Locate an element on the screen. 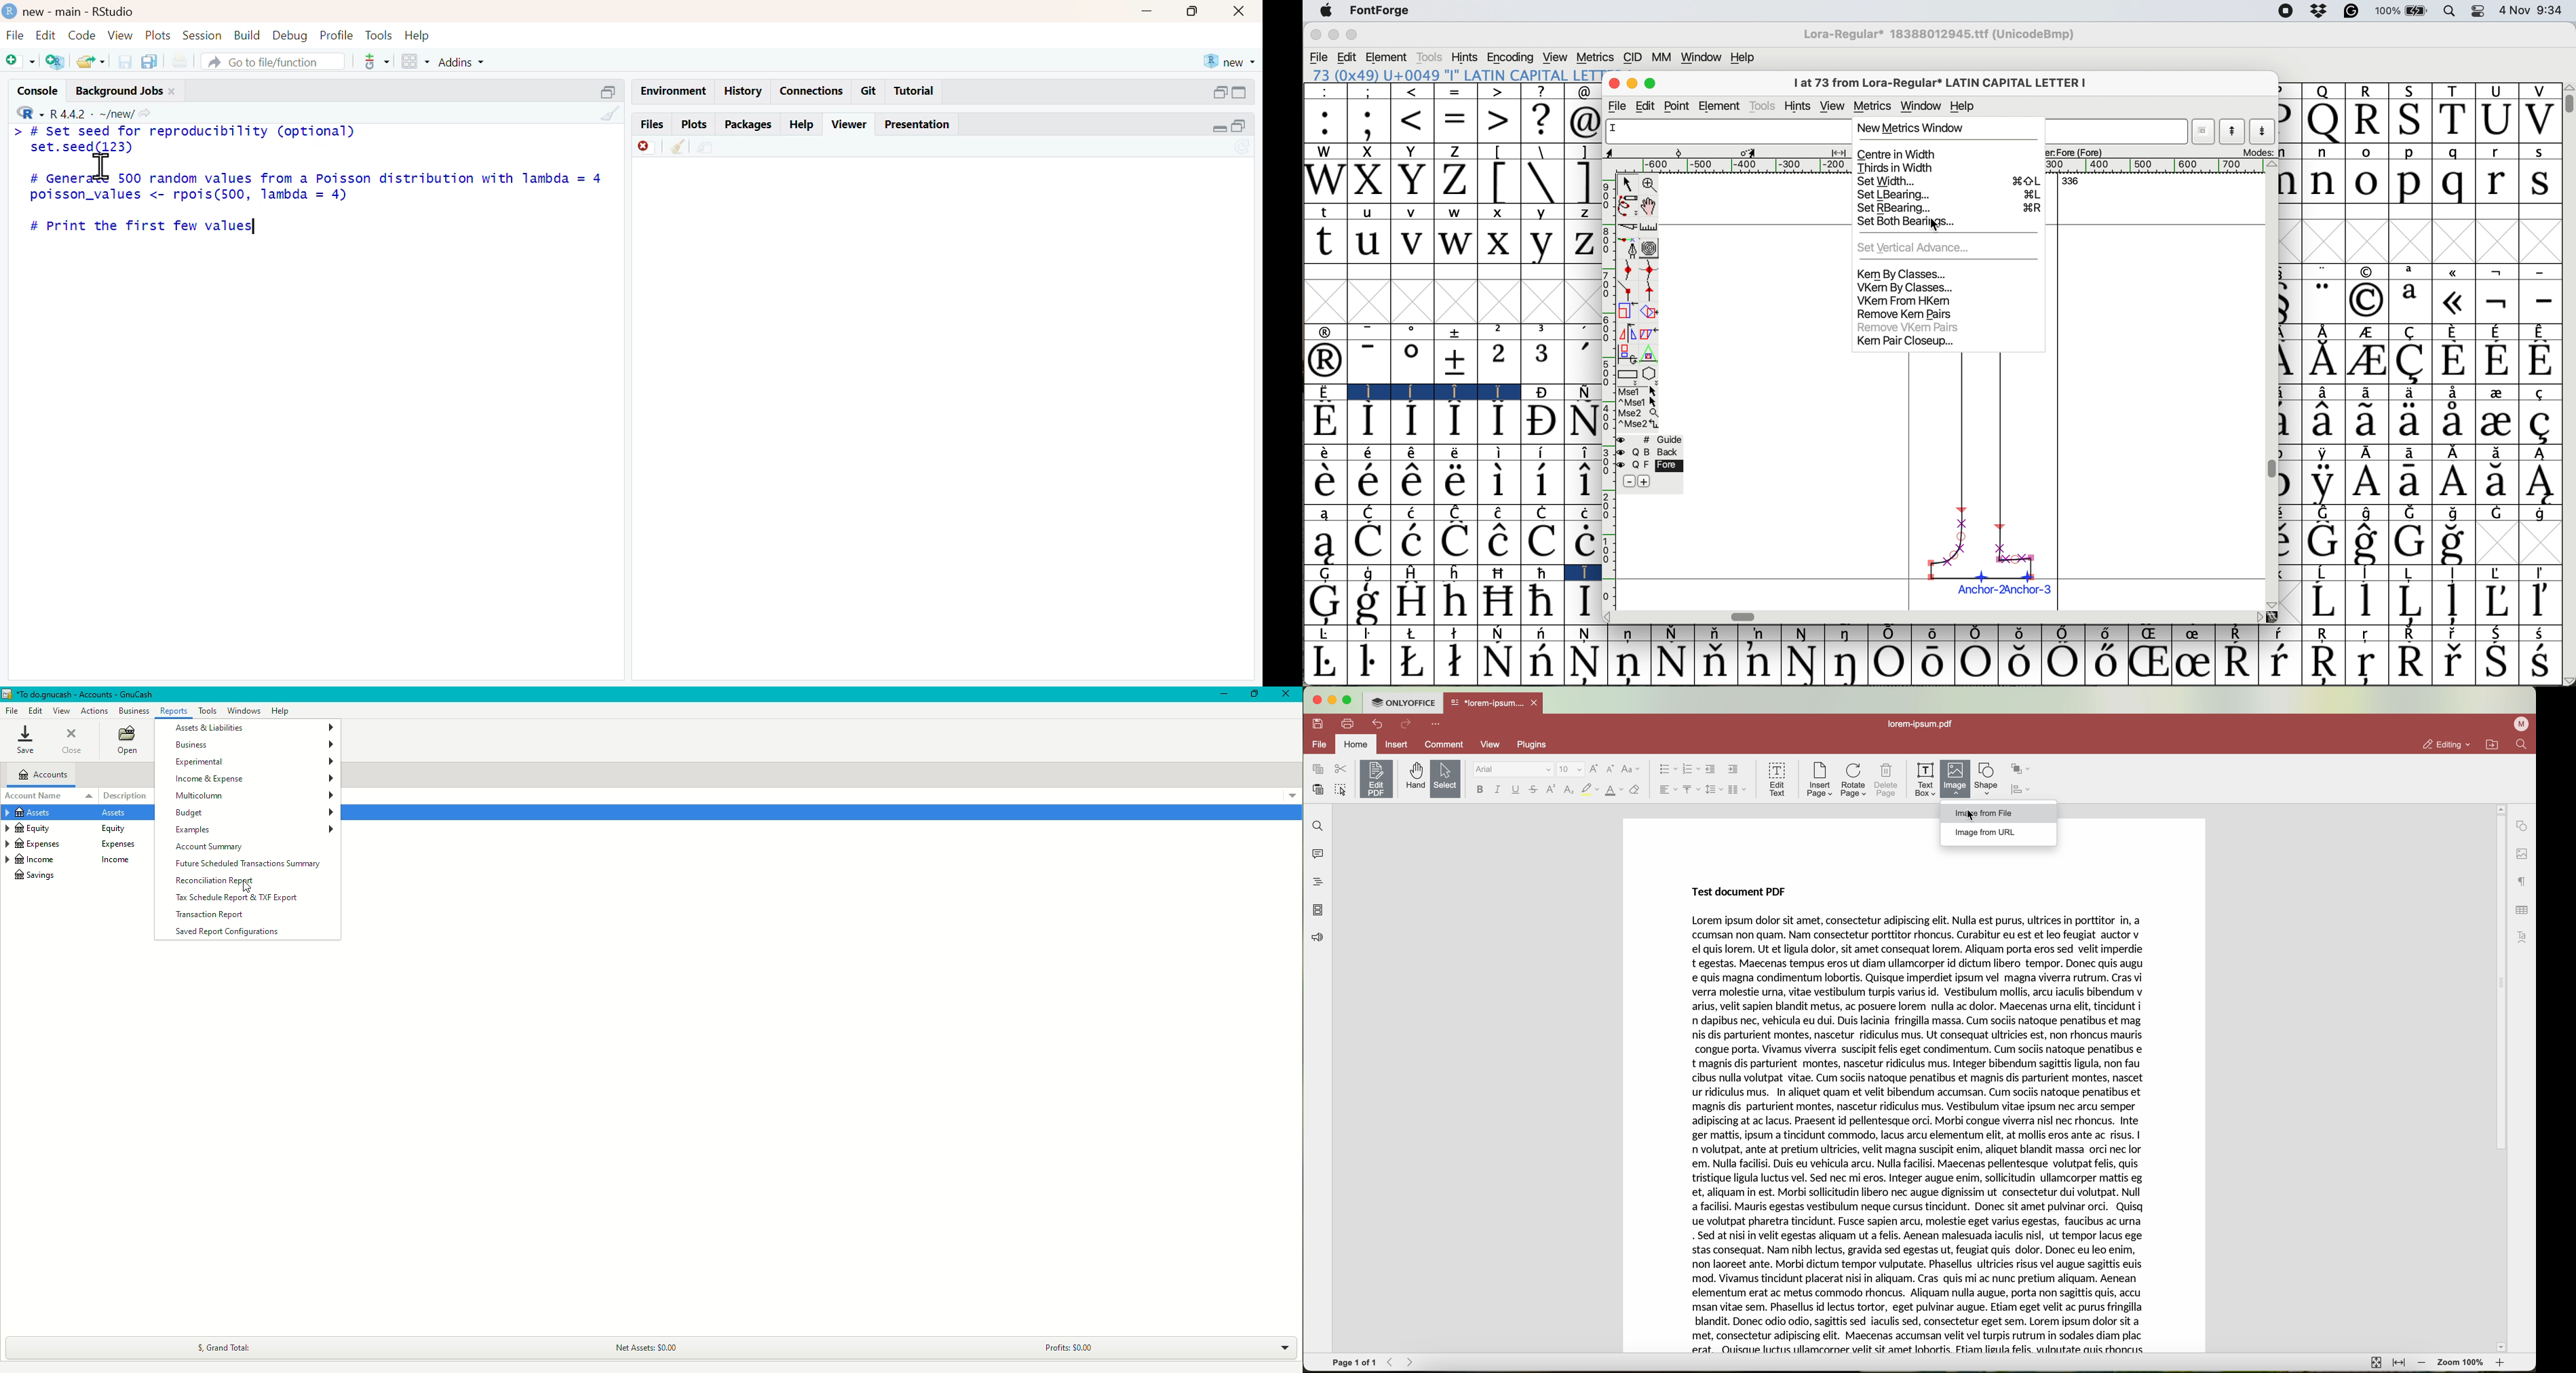  z is located at coordinates (1581, 244).